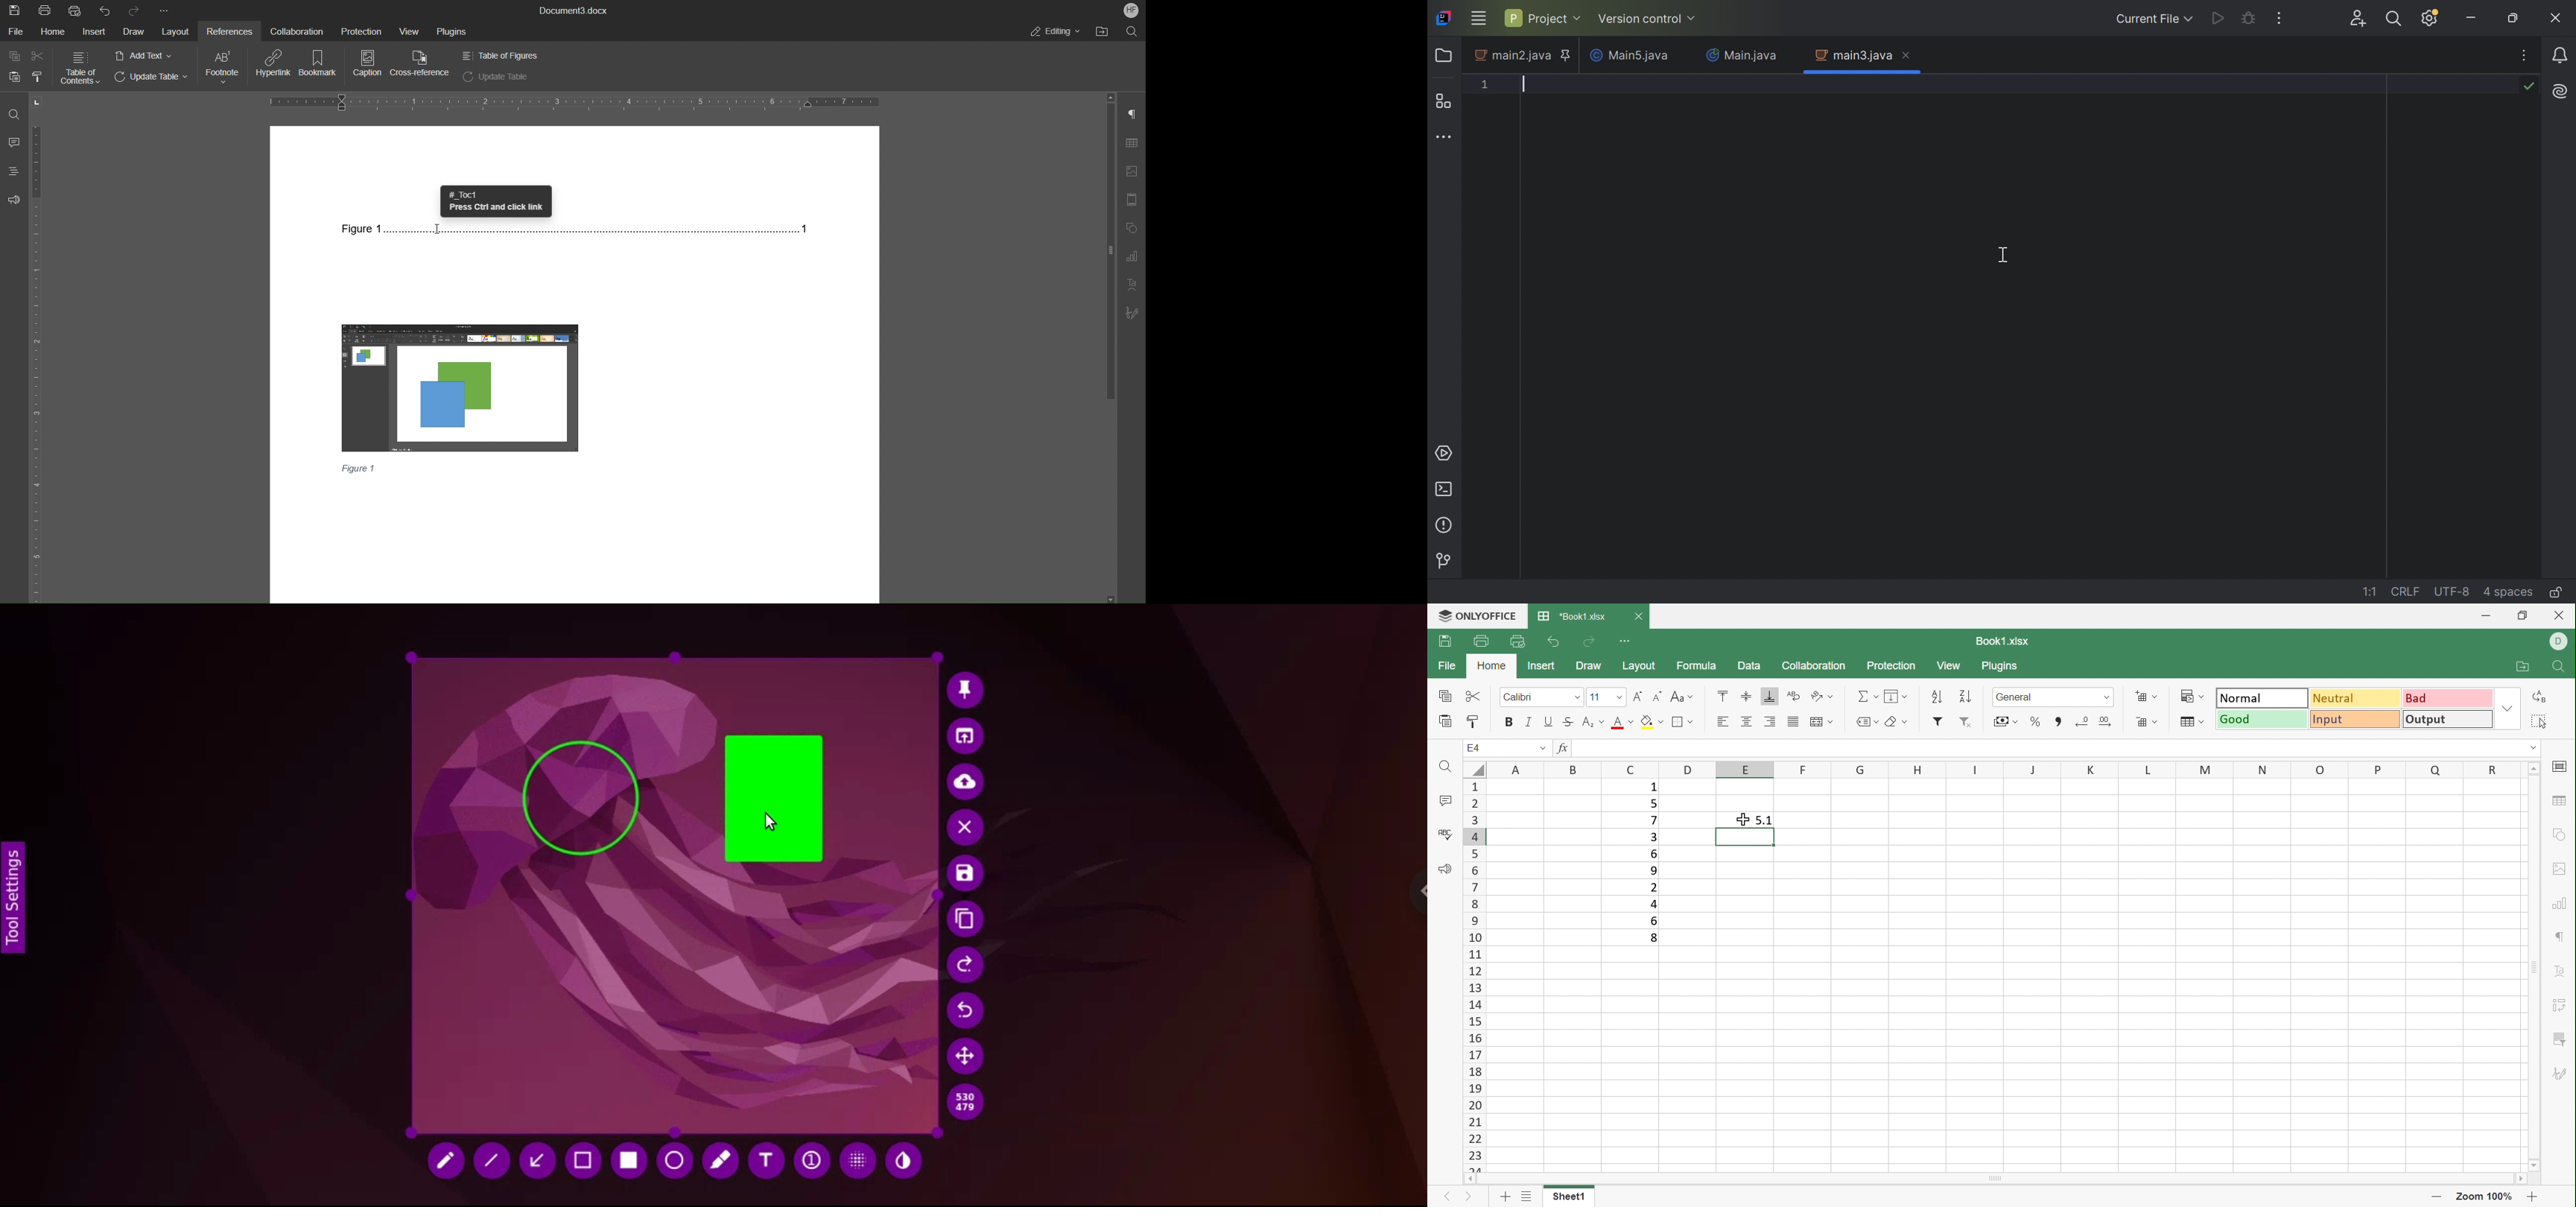 This screenshot has width=2576, height=1232. What do you see at coordinates (1527, 1197) in the screenshot?
I see `List of sheets` at bounding box center [1527, 1197].